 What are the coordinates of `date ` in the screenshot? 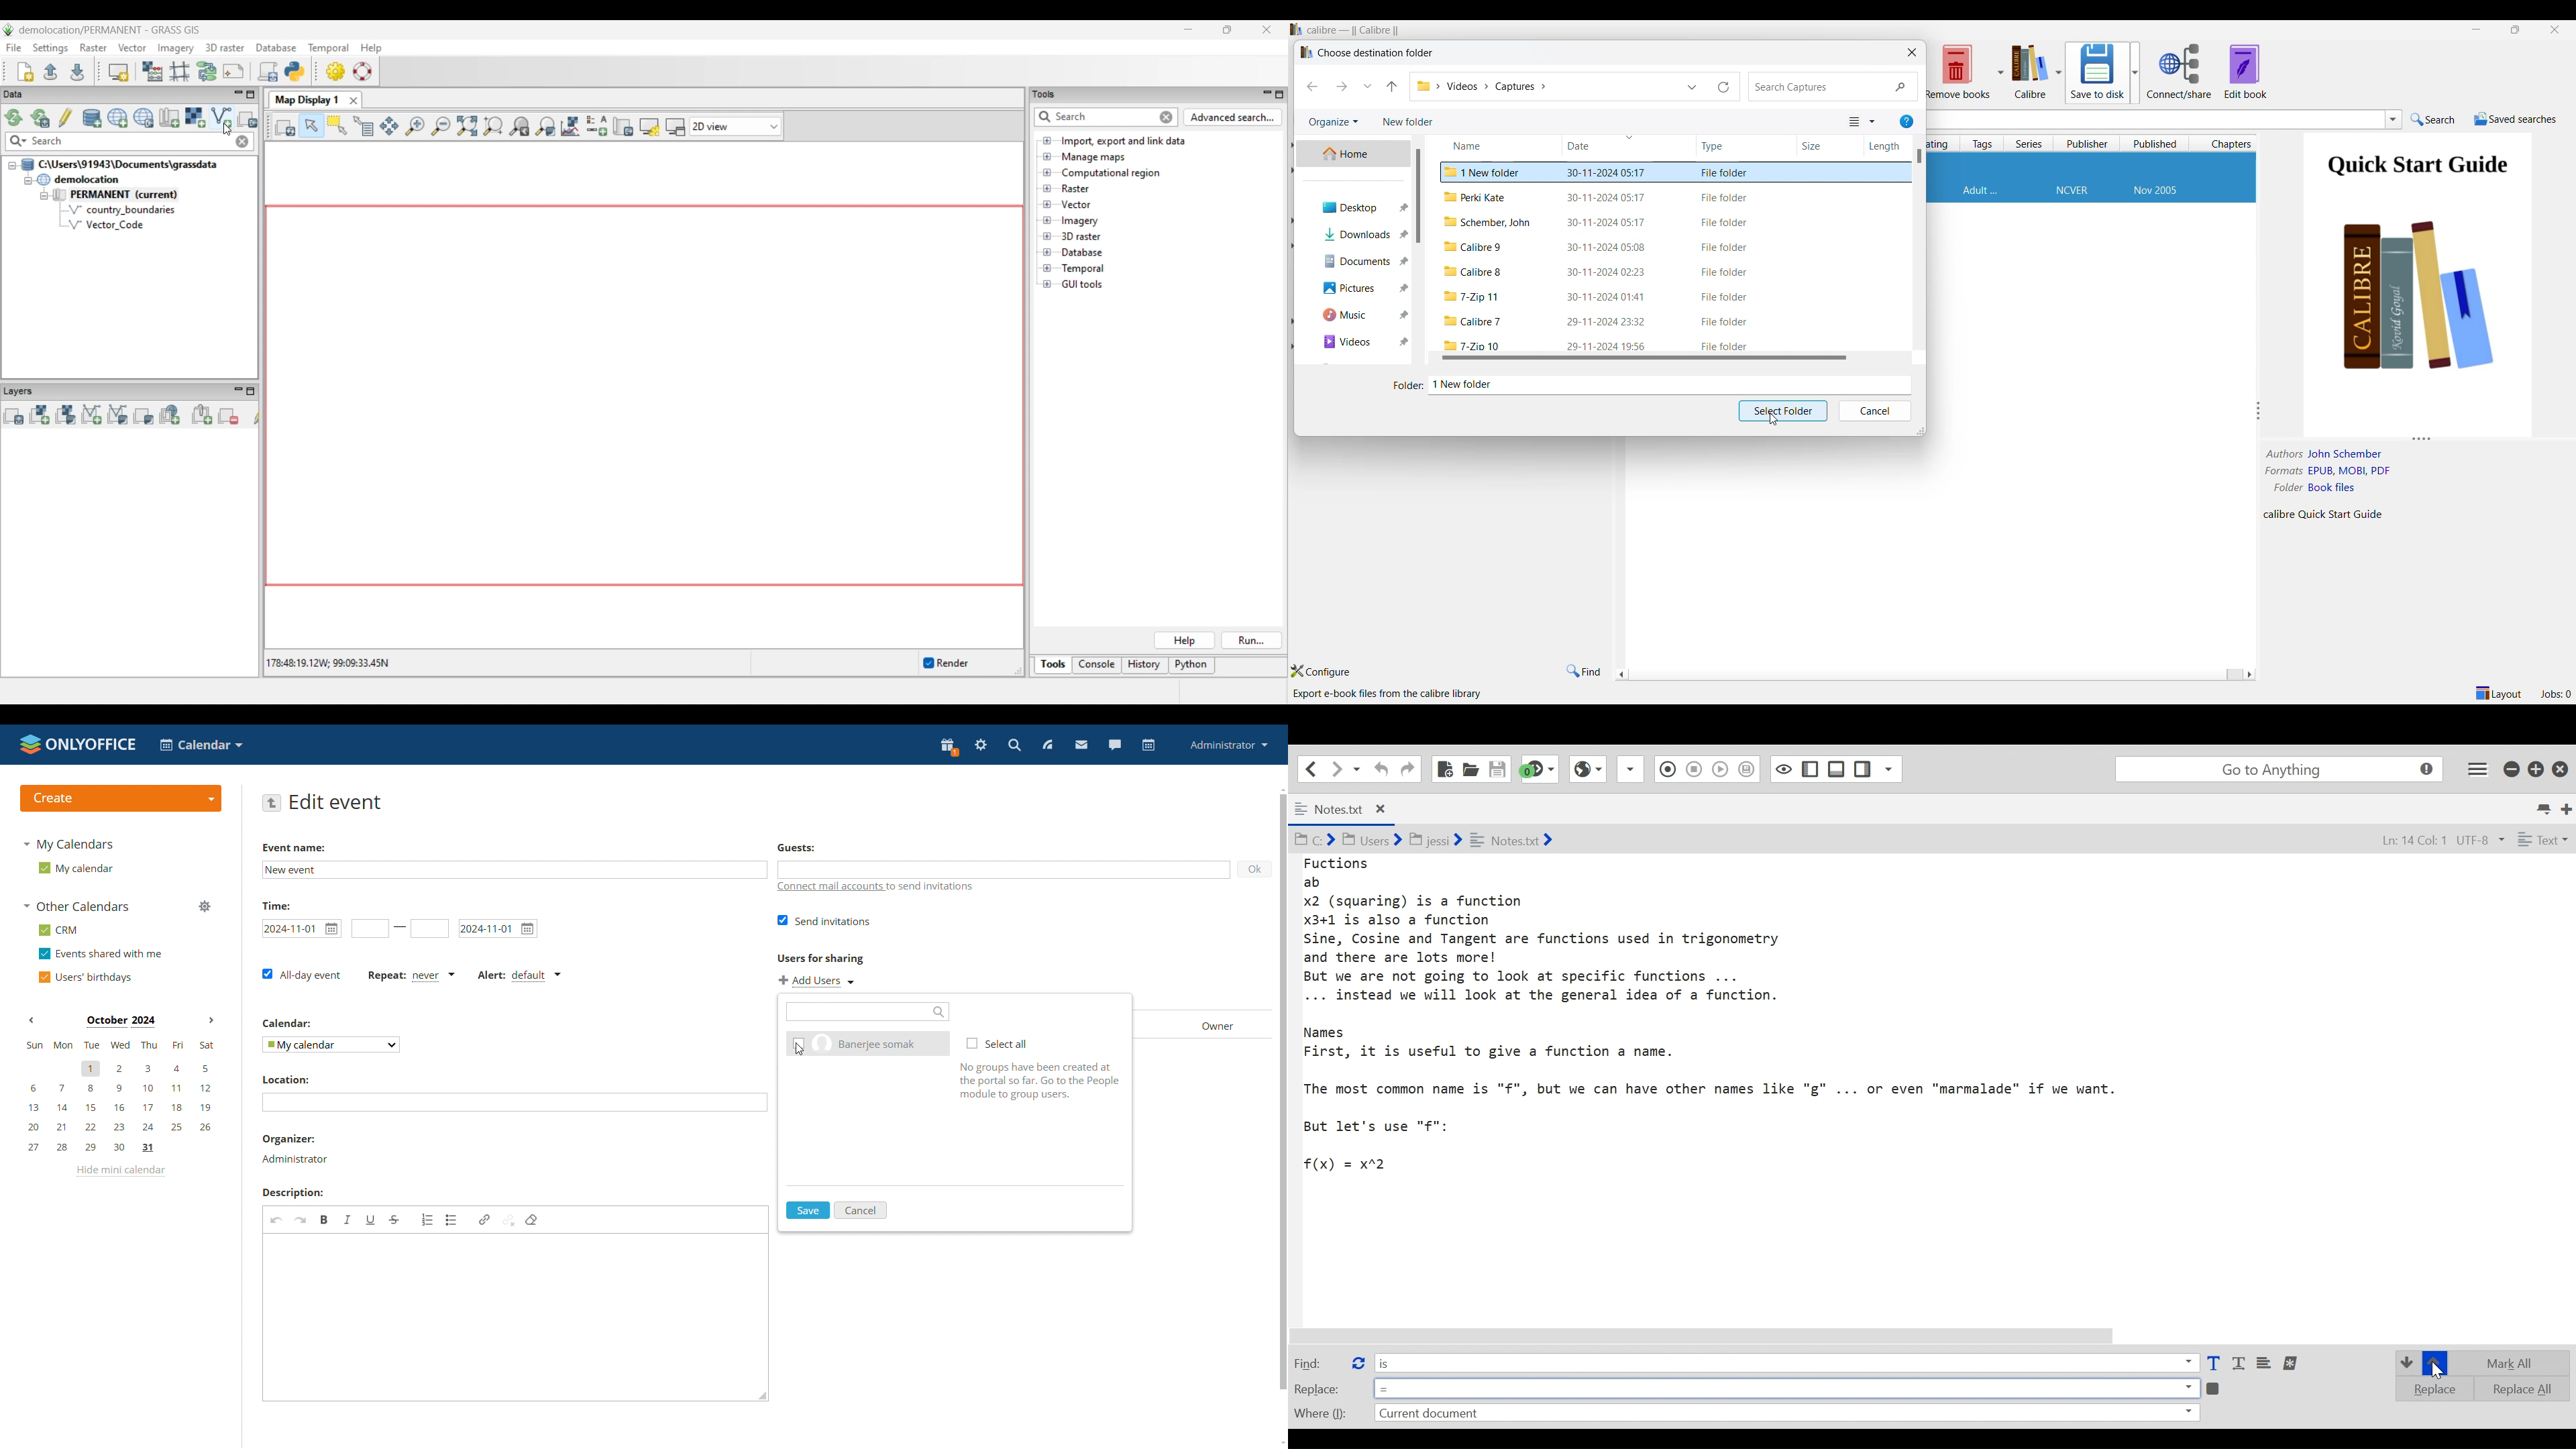 It's located at (1605, 172).